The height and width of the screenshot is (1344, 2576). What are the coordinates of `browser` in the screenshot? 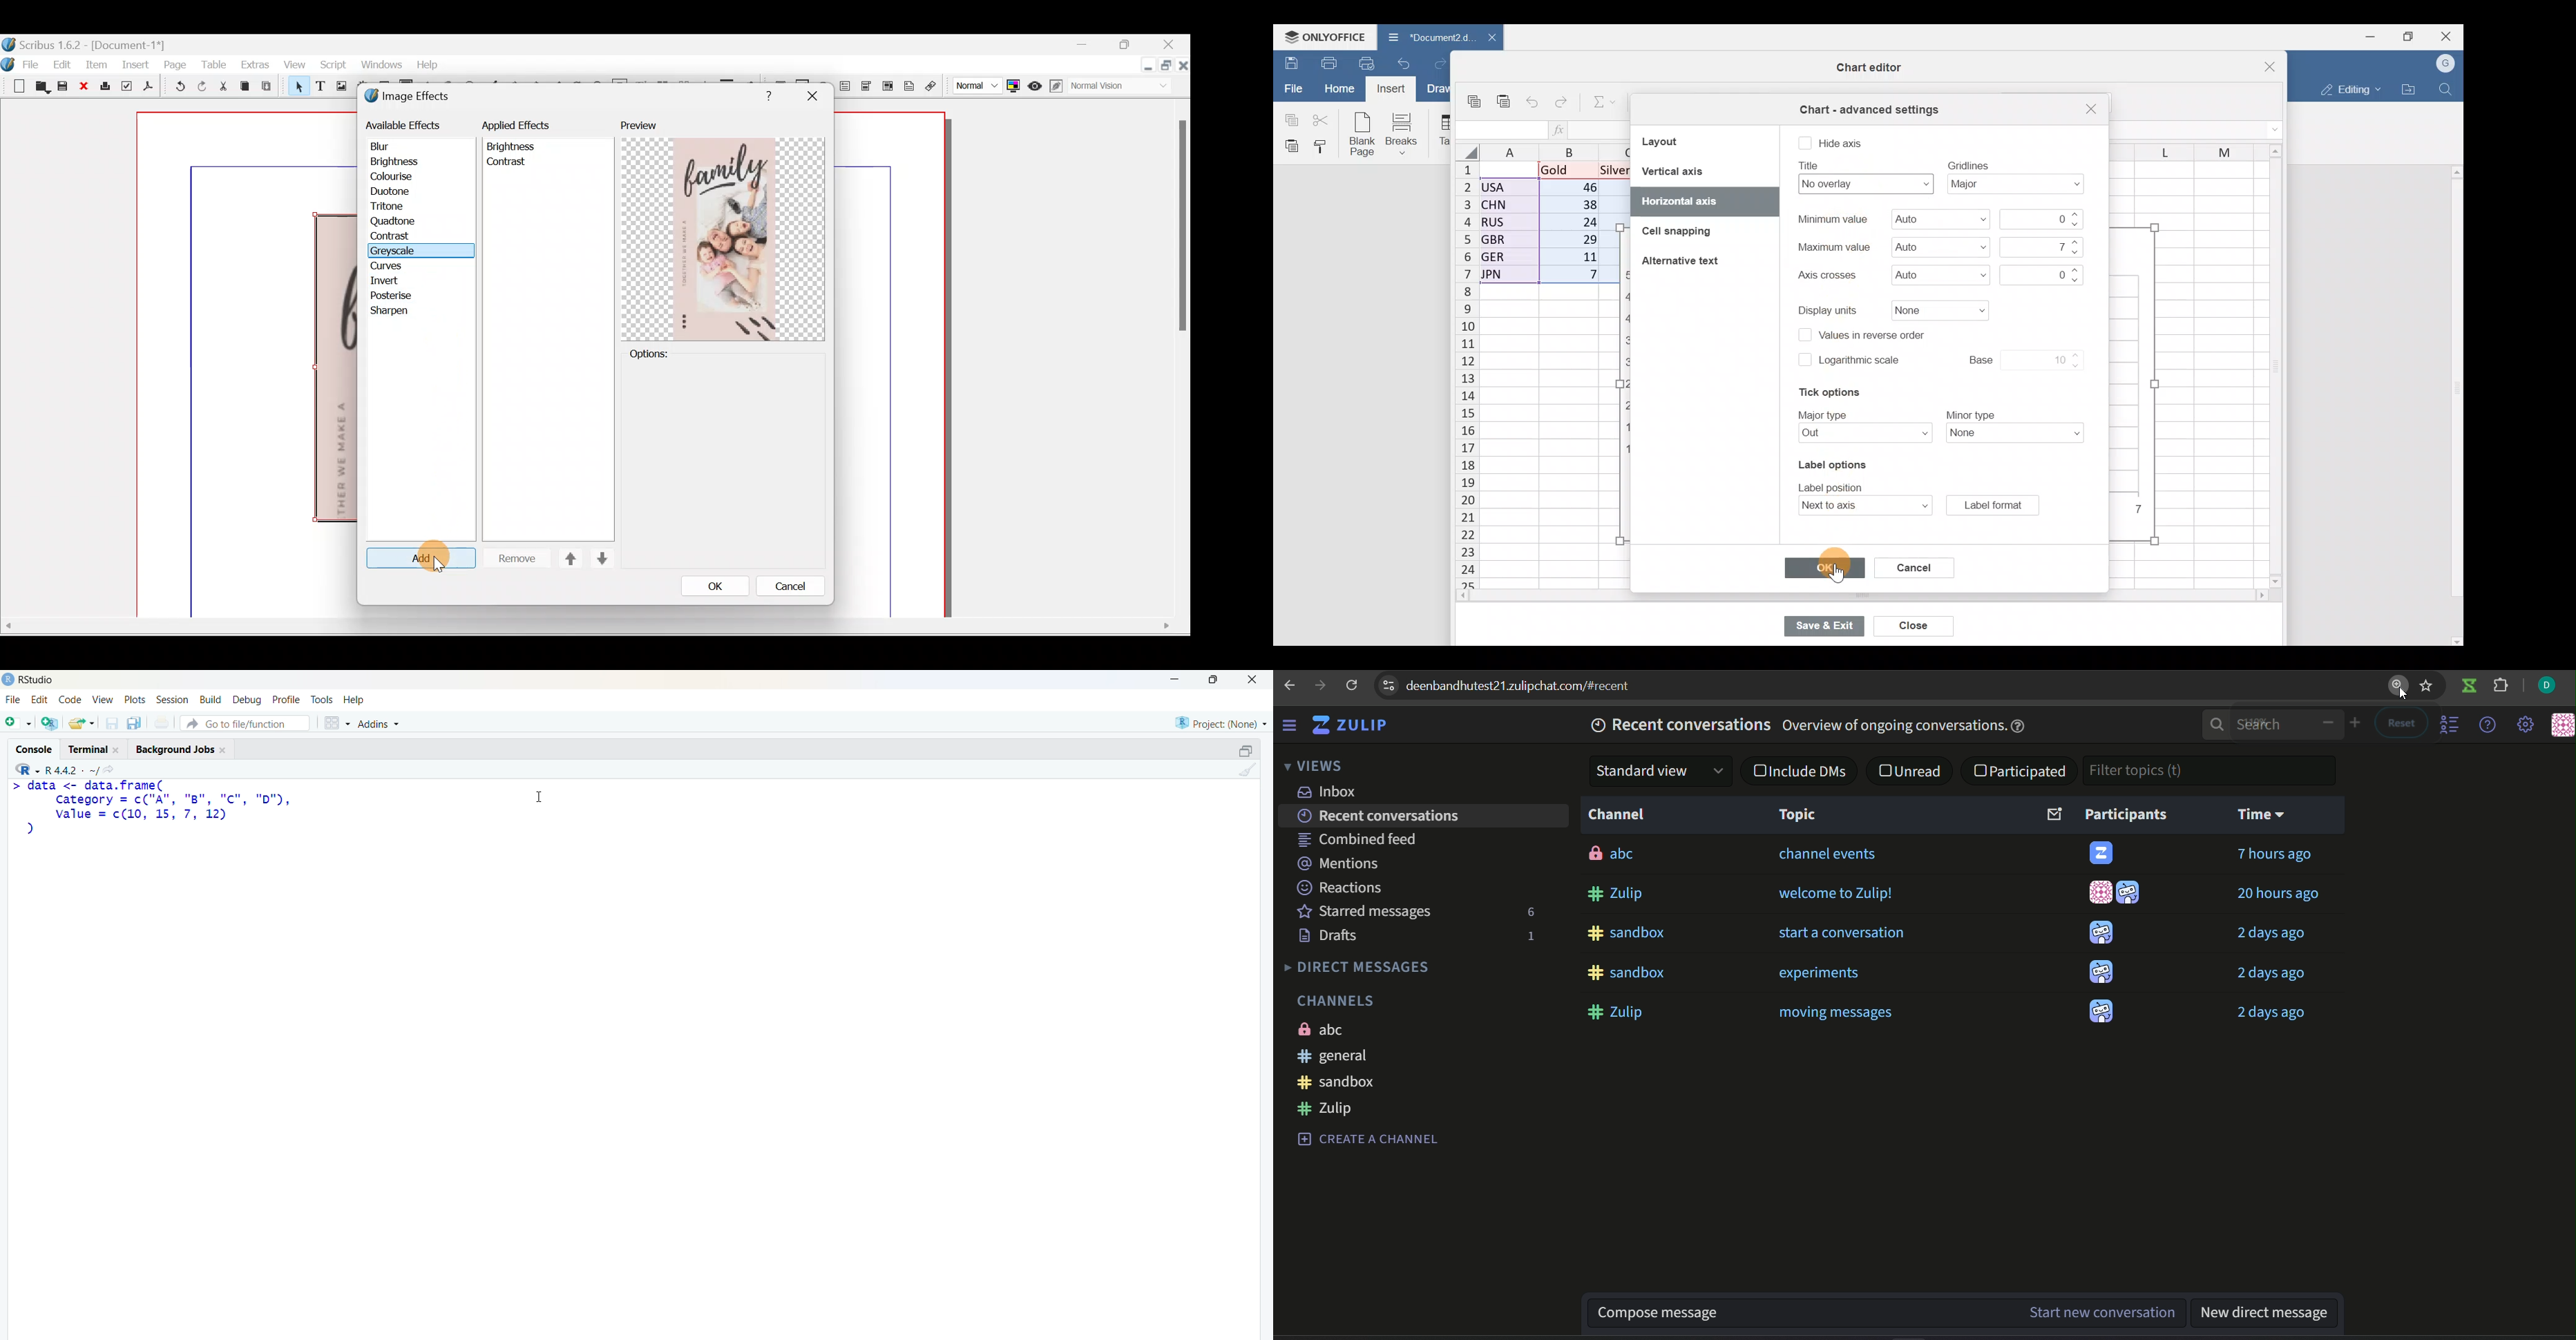 It's located at (1530, 686).